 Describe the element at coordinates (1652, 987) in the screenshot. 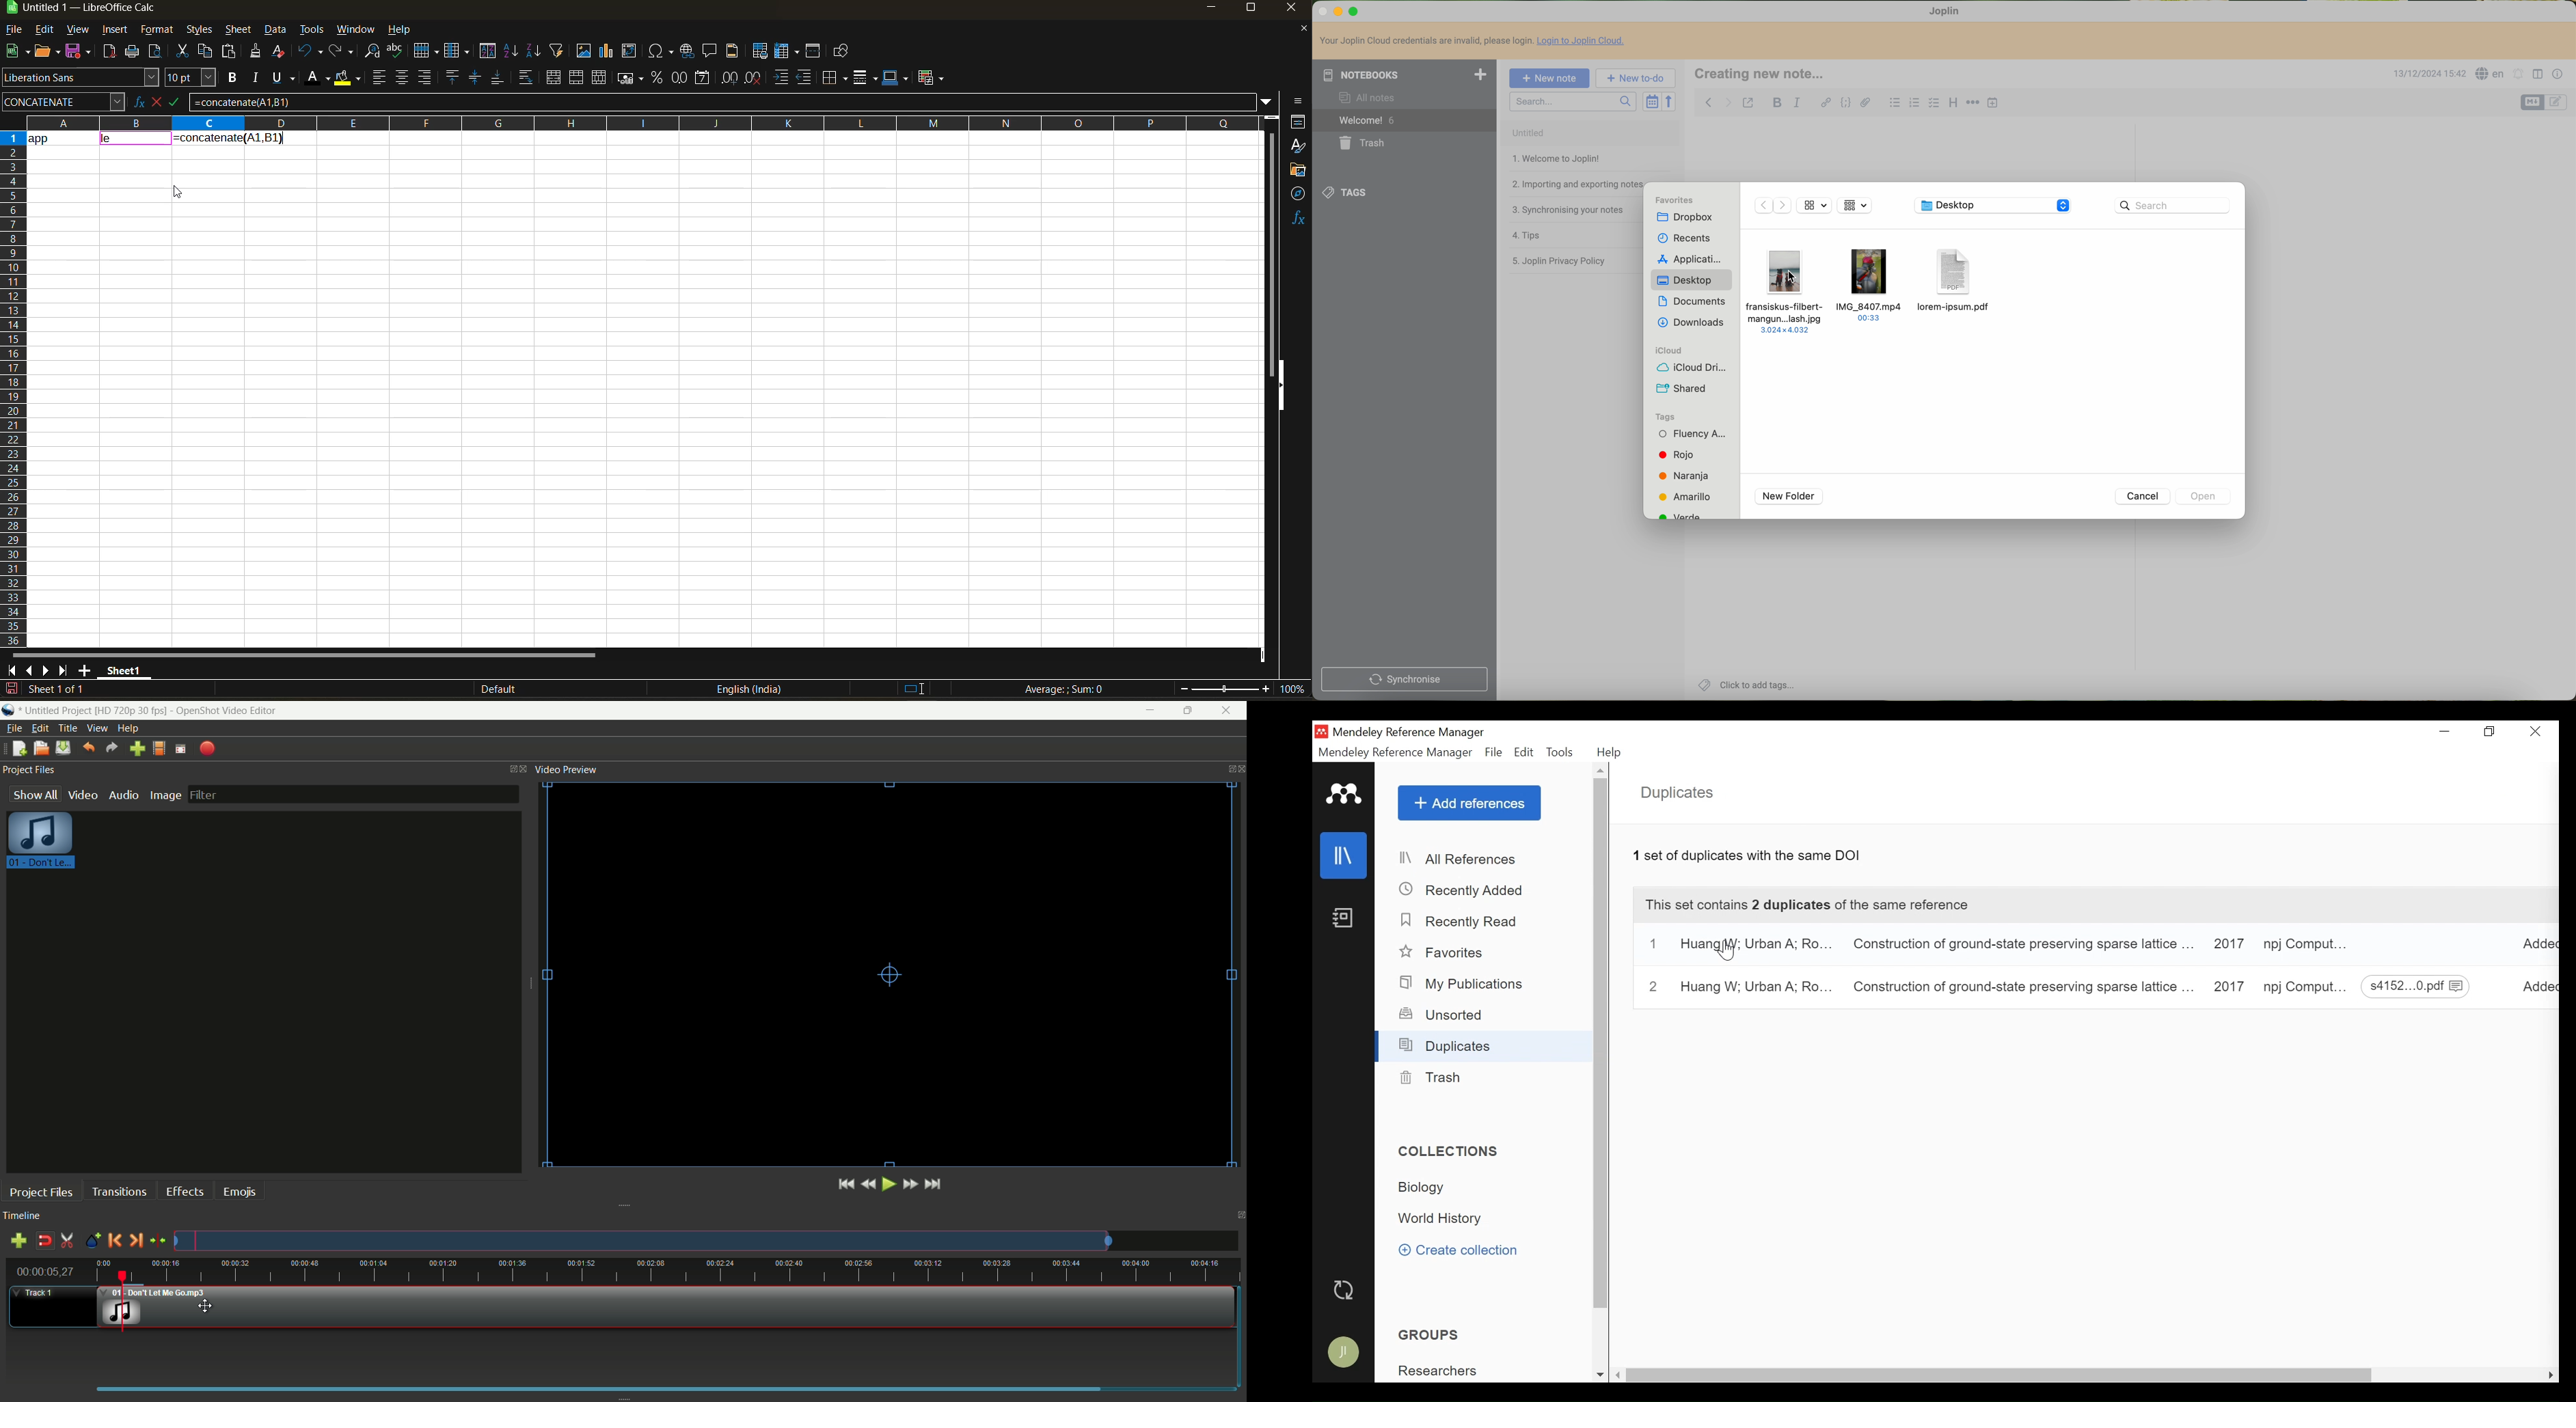

I see `2` at that location.